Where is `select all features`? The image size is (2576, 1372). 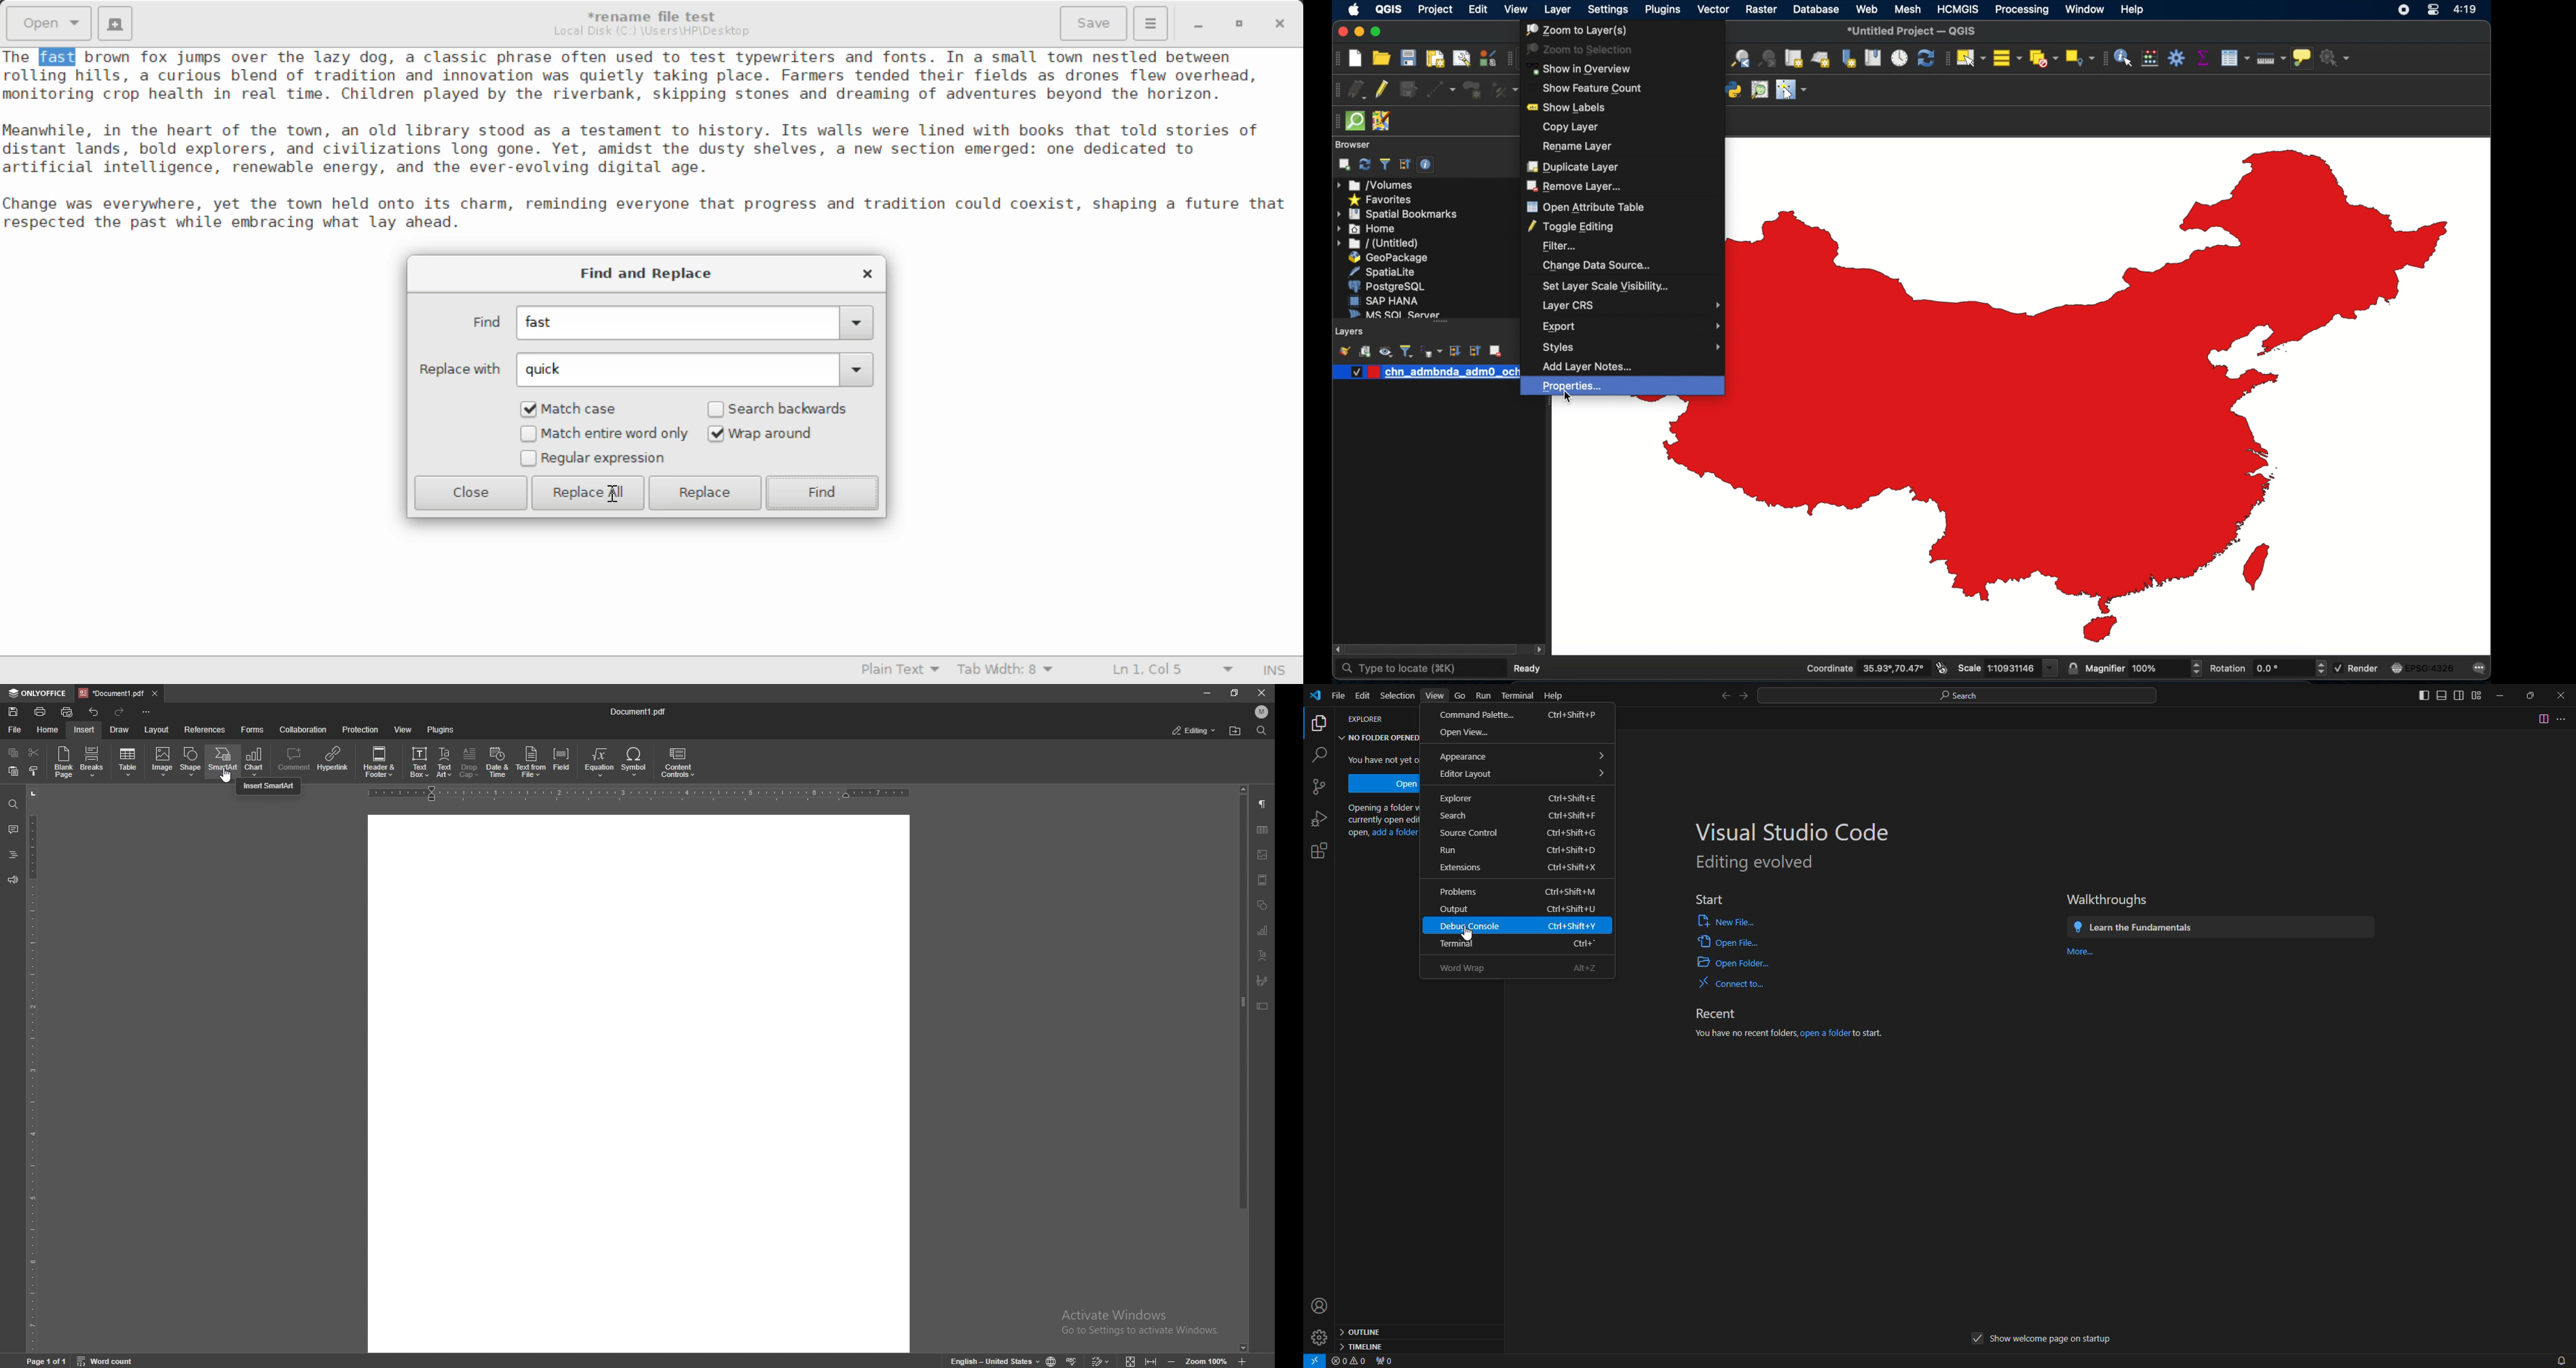 select all features is located at coordinates (2006, 57).